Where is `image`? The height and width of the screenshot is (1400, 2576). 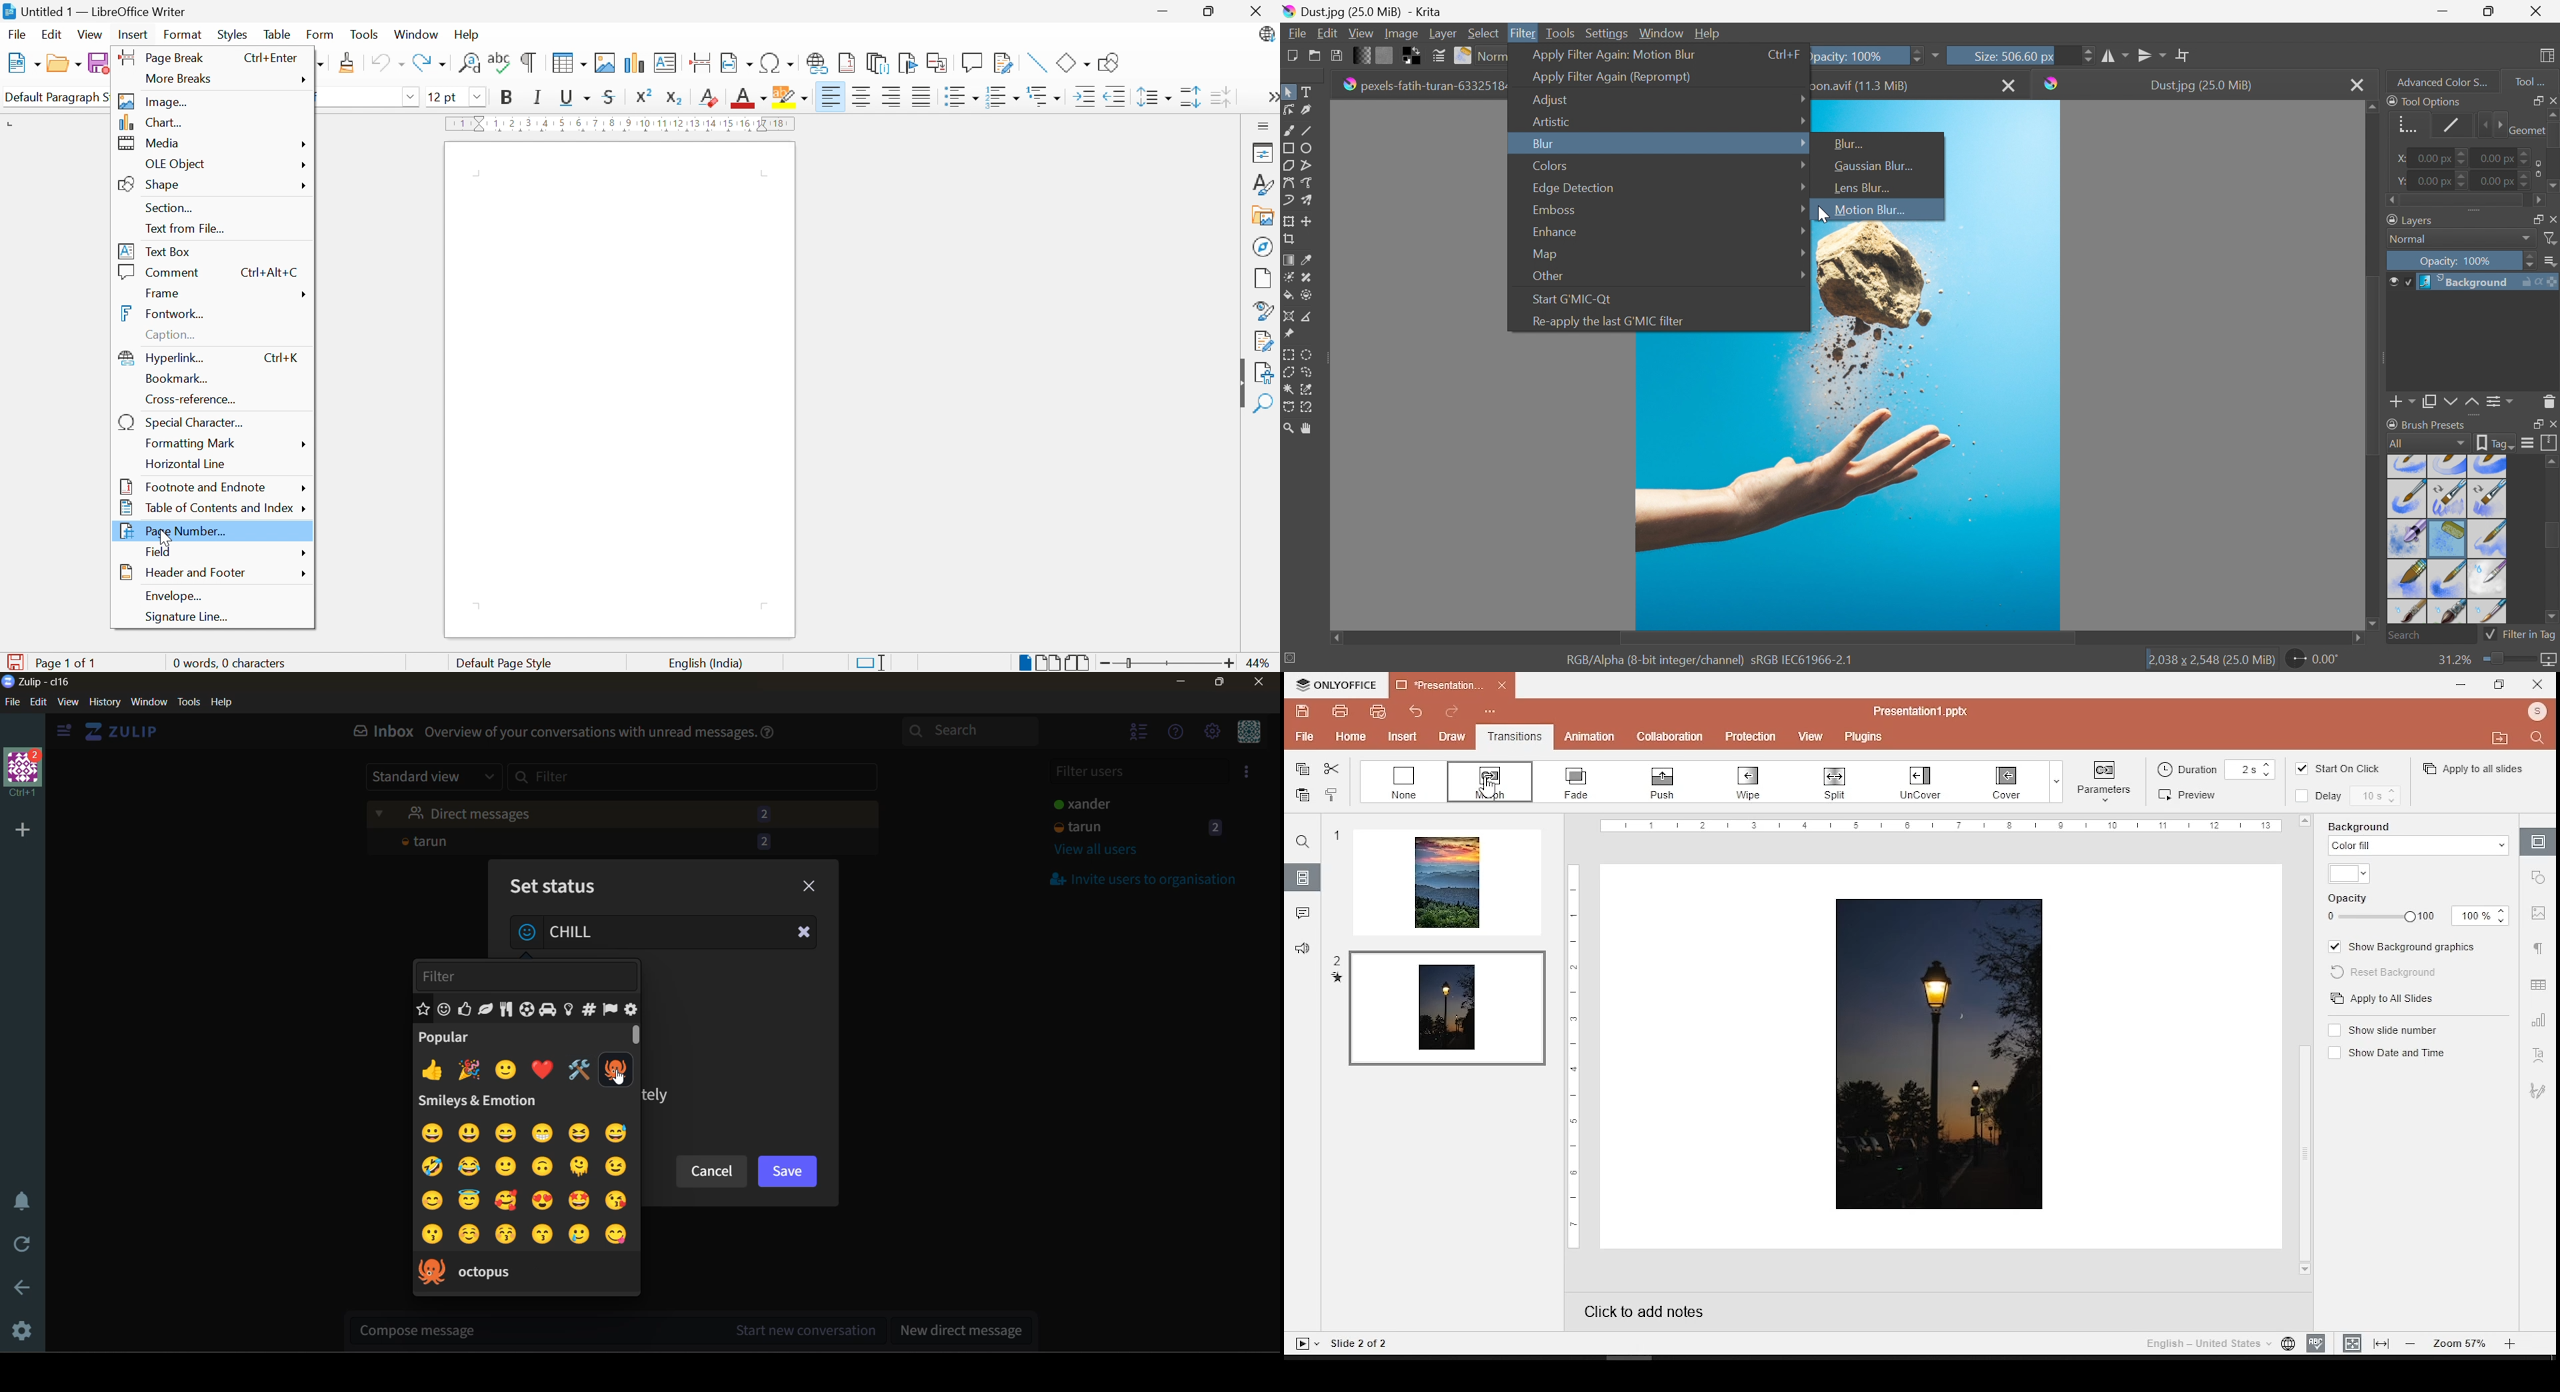 image is located at coordinates (2298, 798).